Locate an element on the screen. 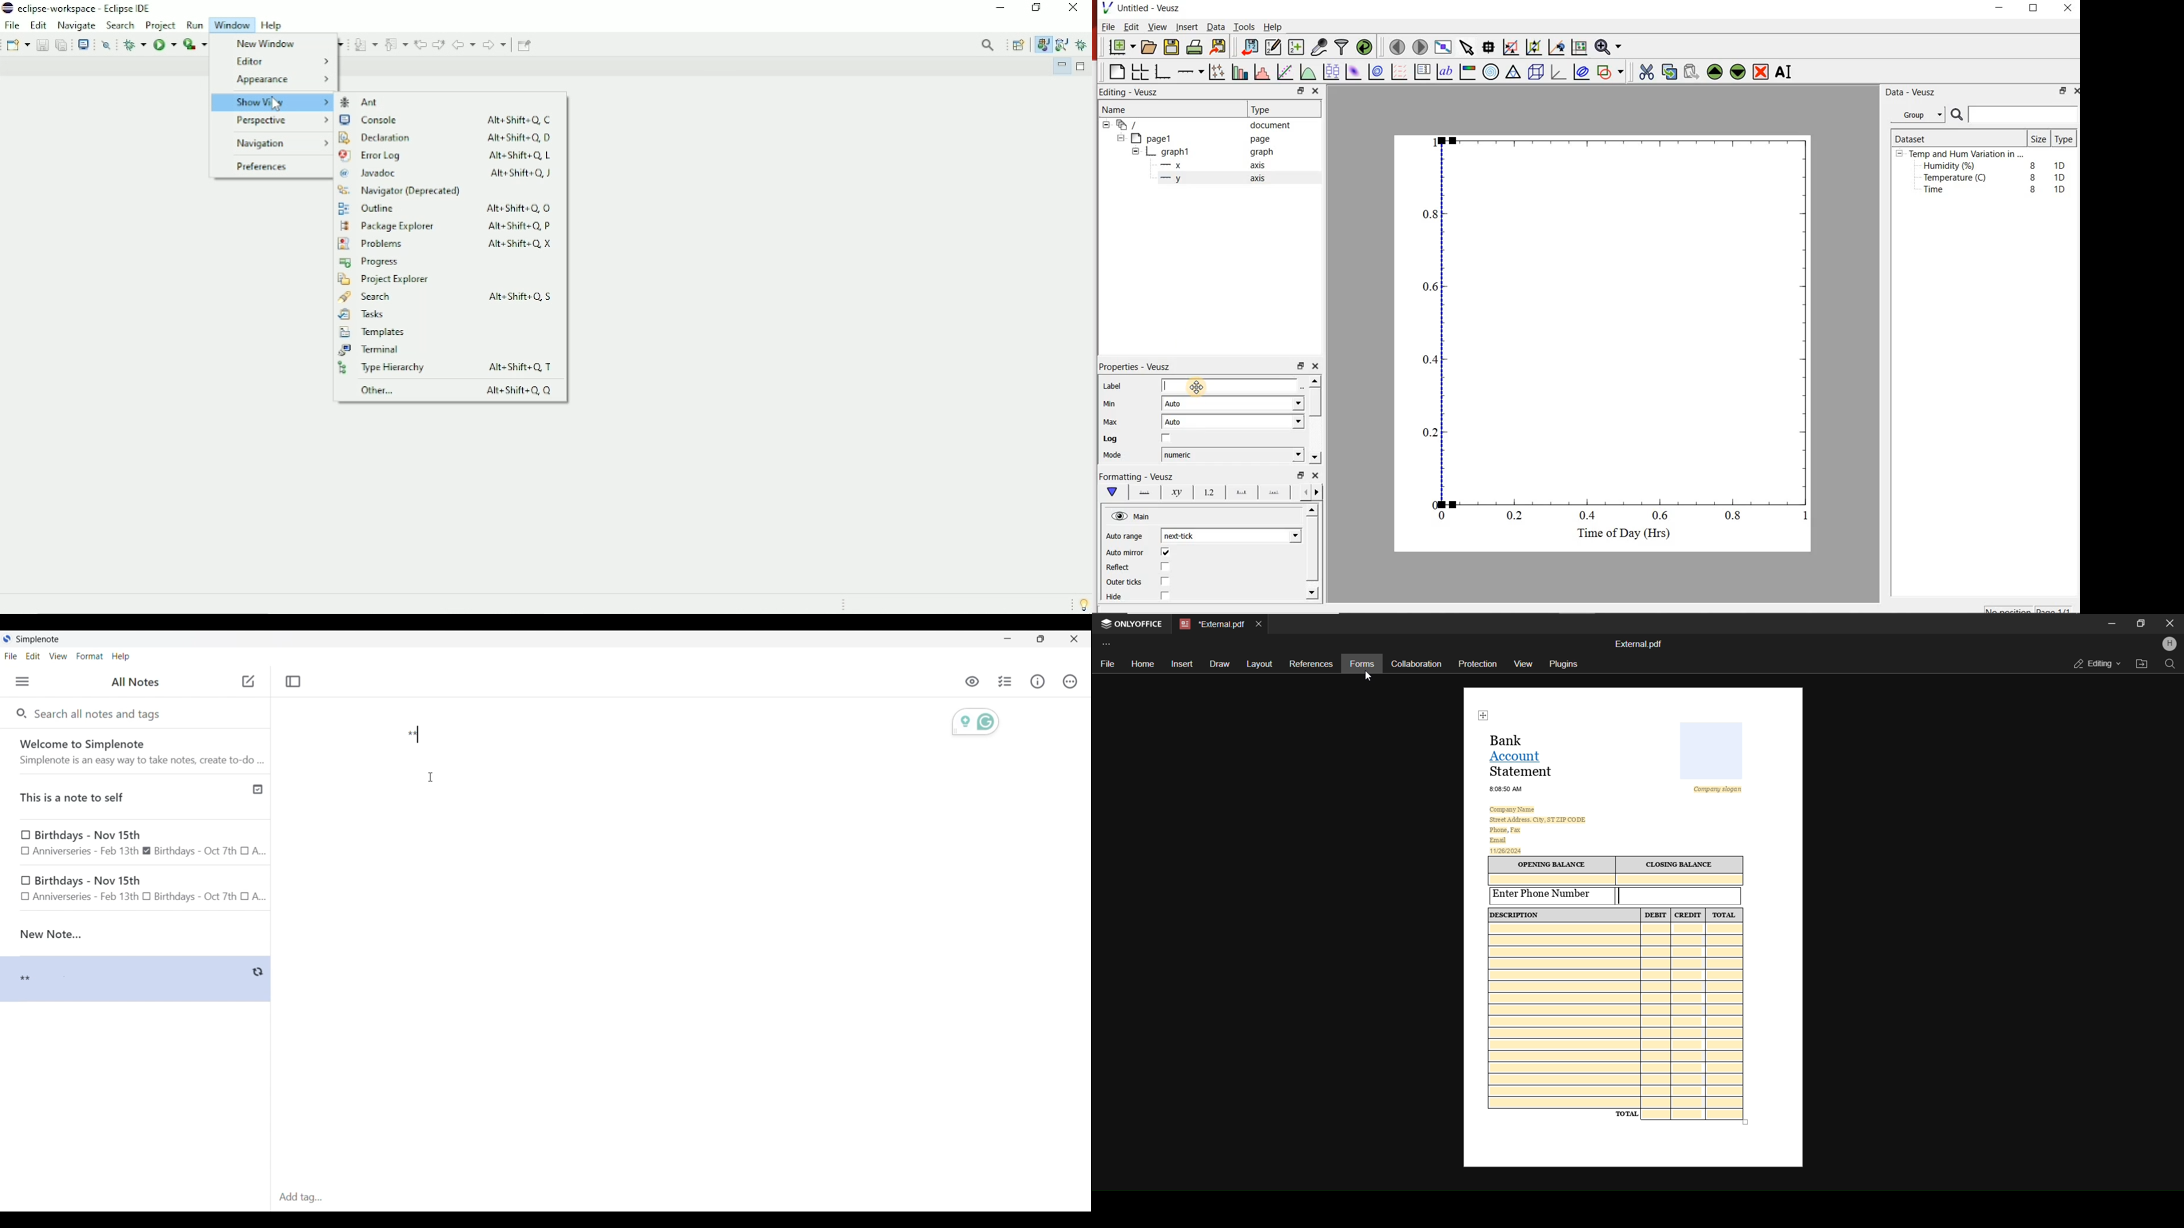 The image size is (2184, 1232). Toggle to see markdown preview is located at coordinates (973, 682).